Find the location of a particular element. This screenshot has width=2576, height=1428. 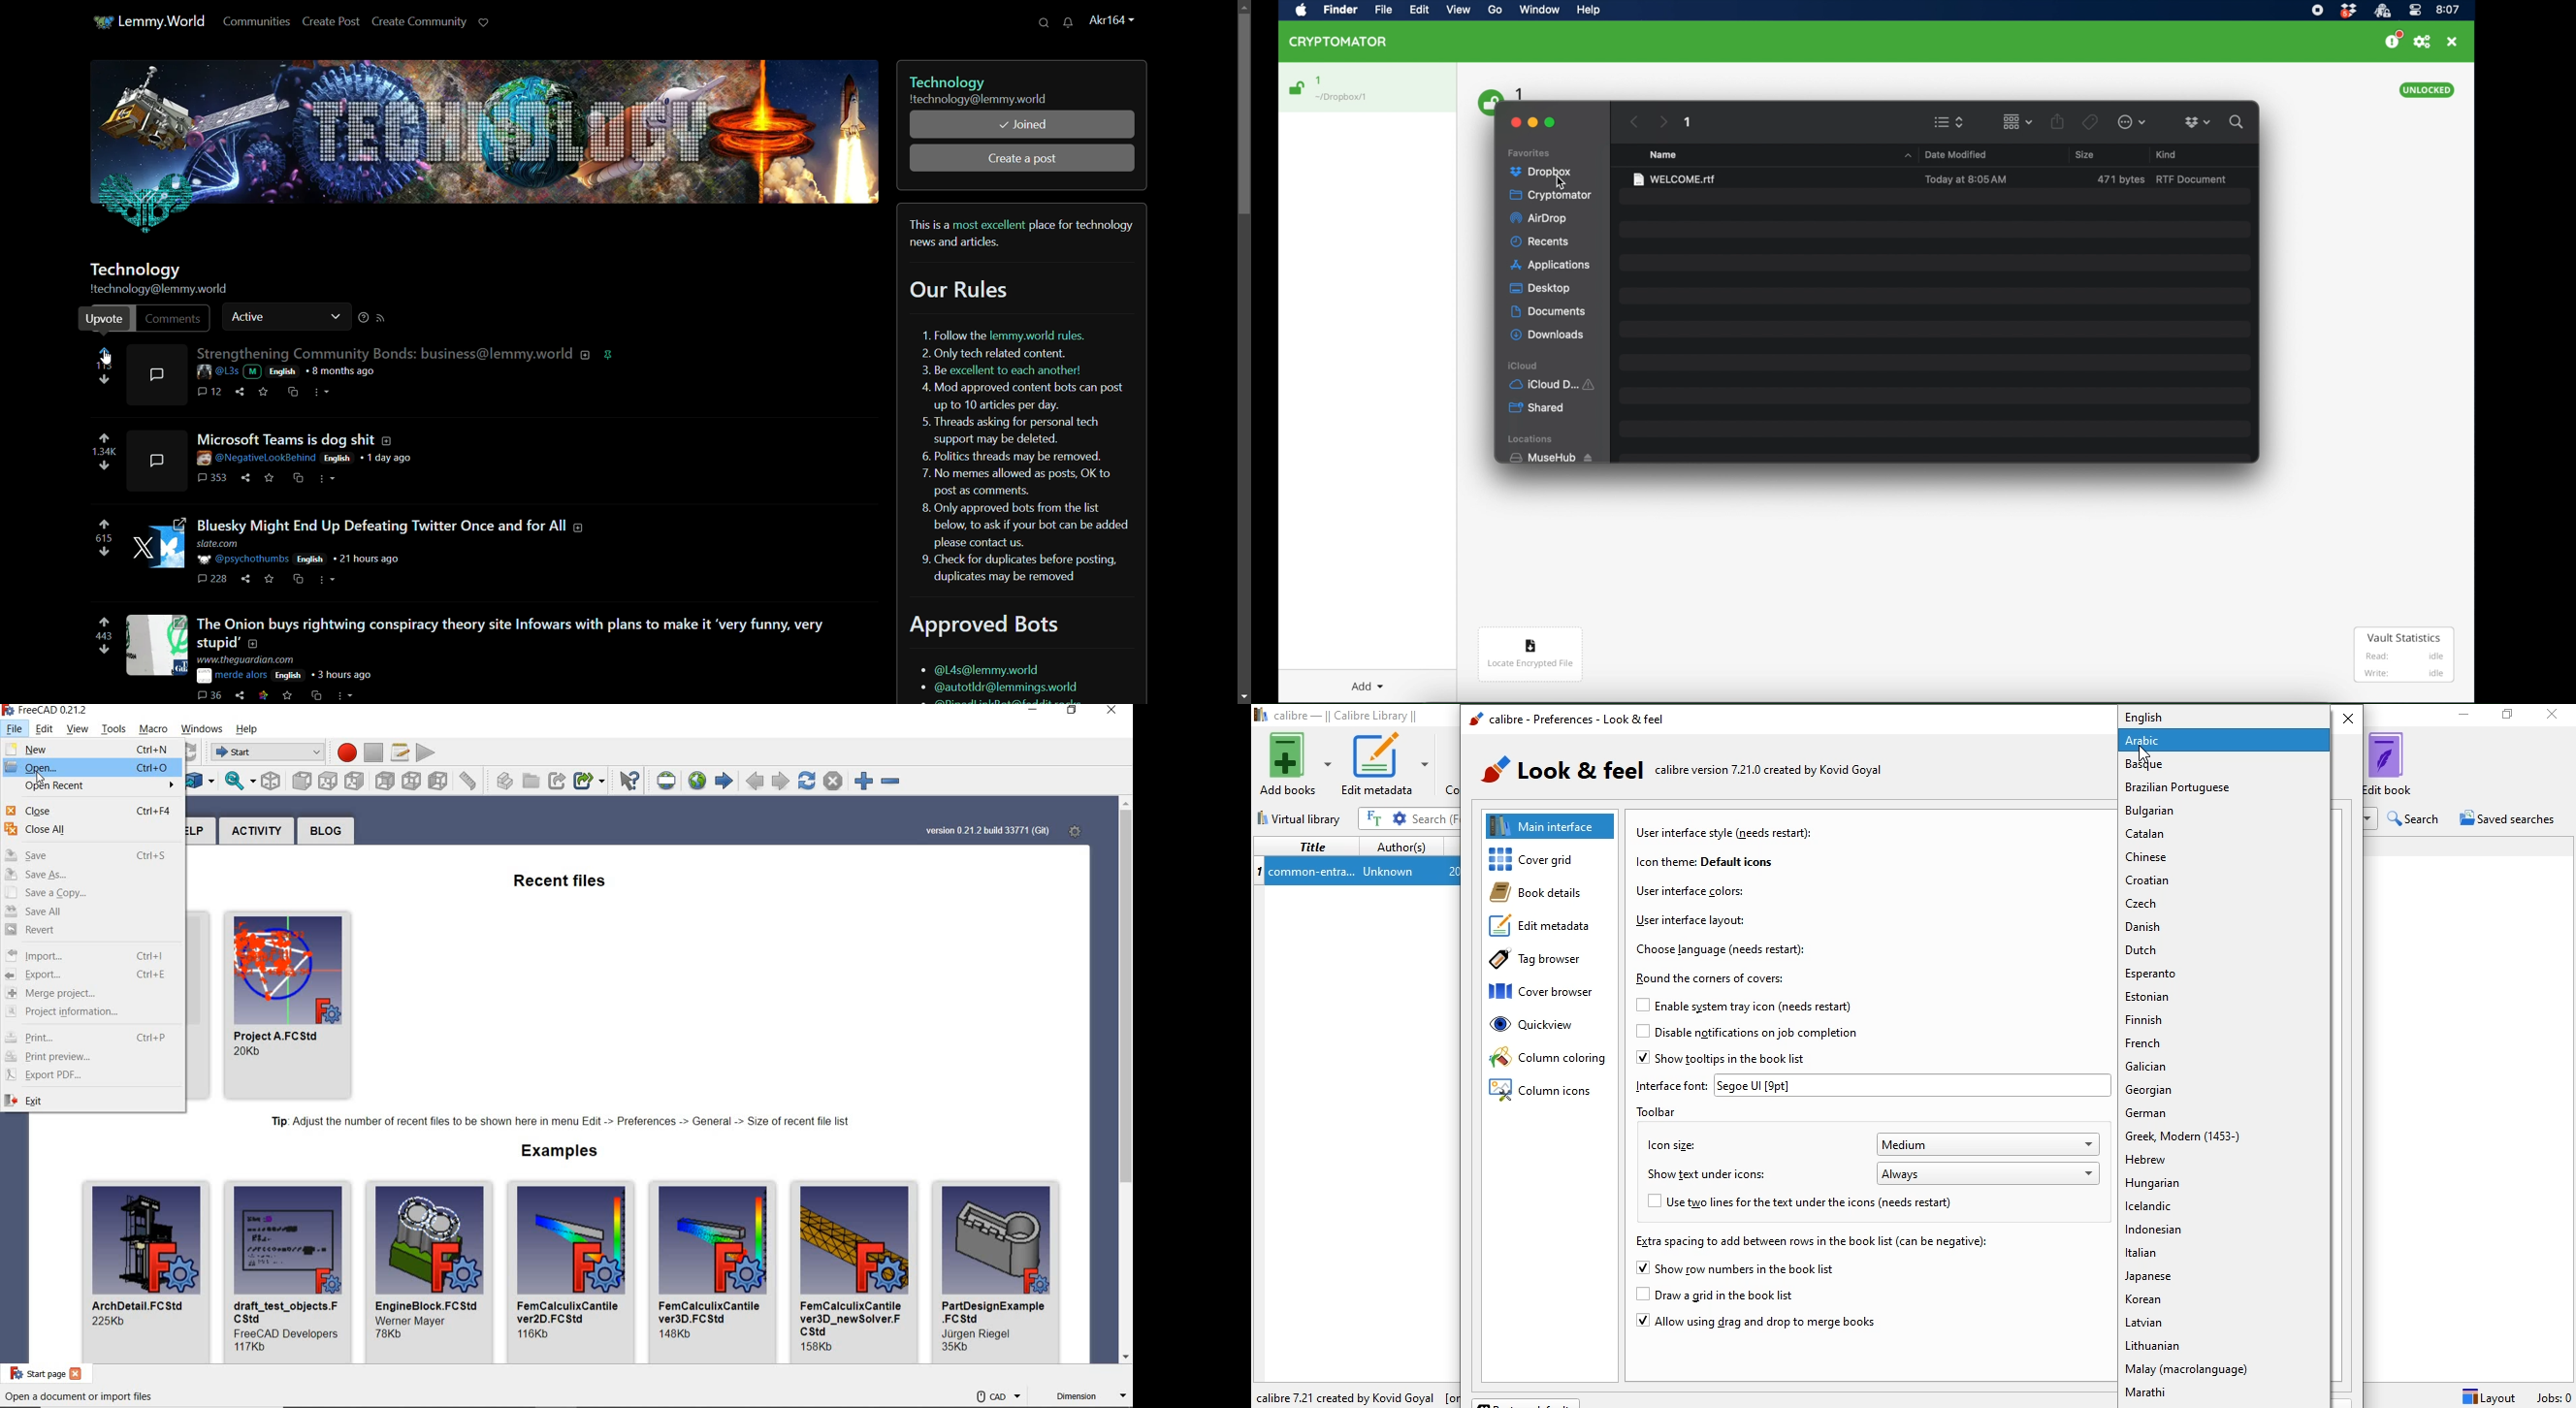

round the corners of covers: is located at coordinates (1714, 978).